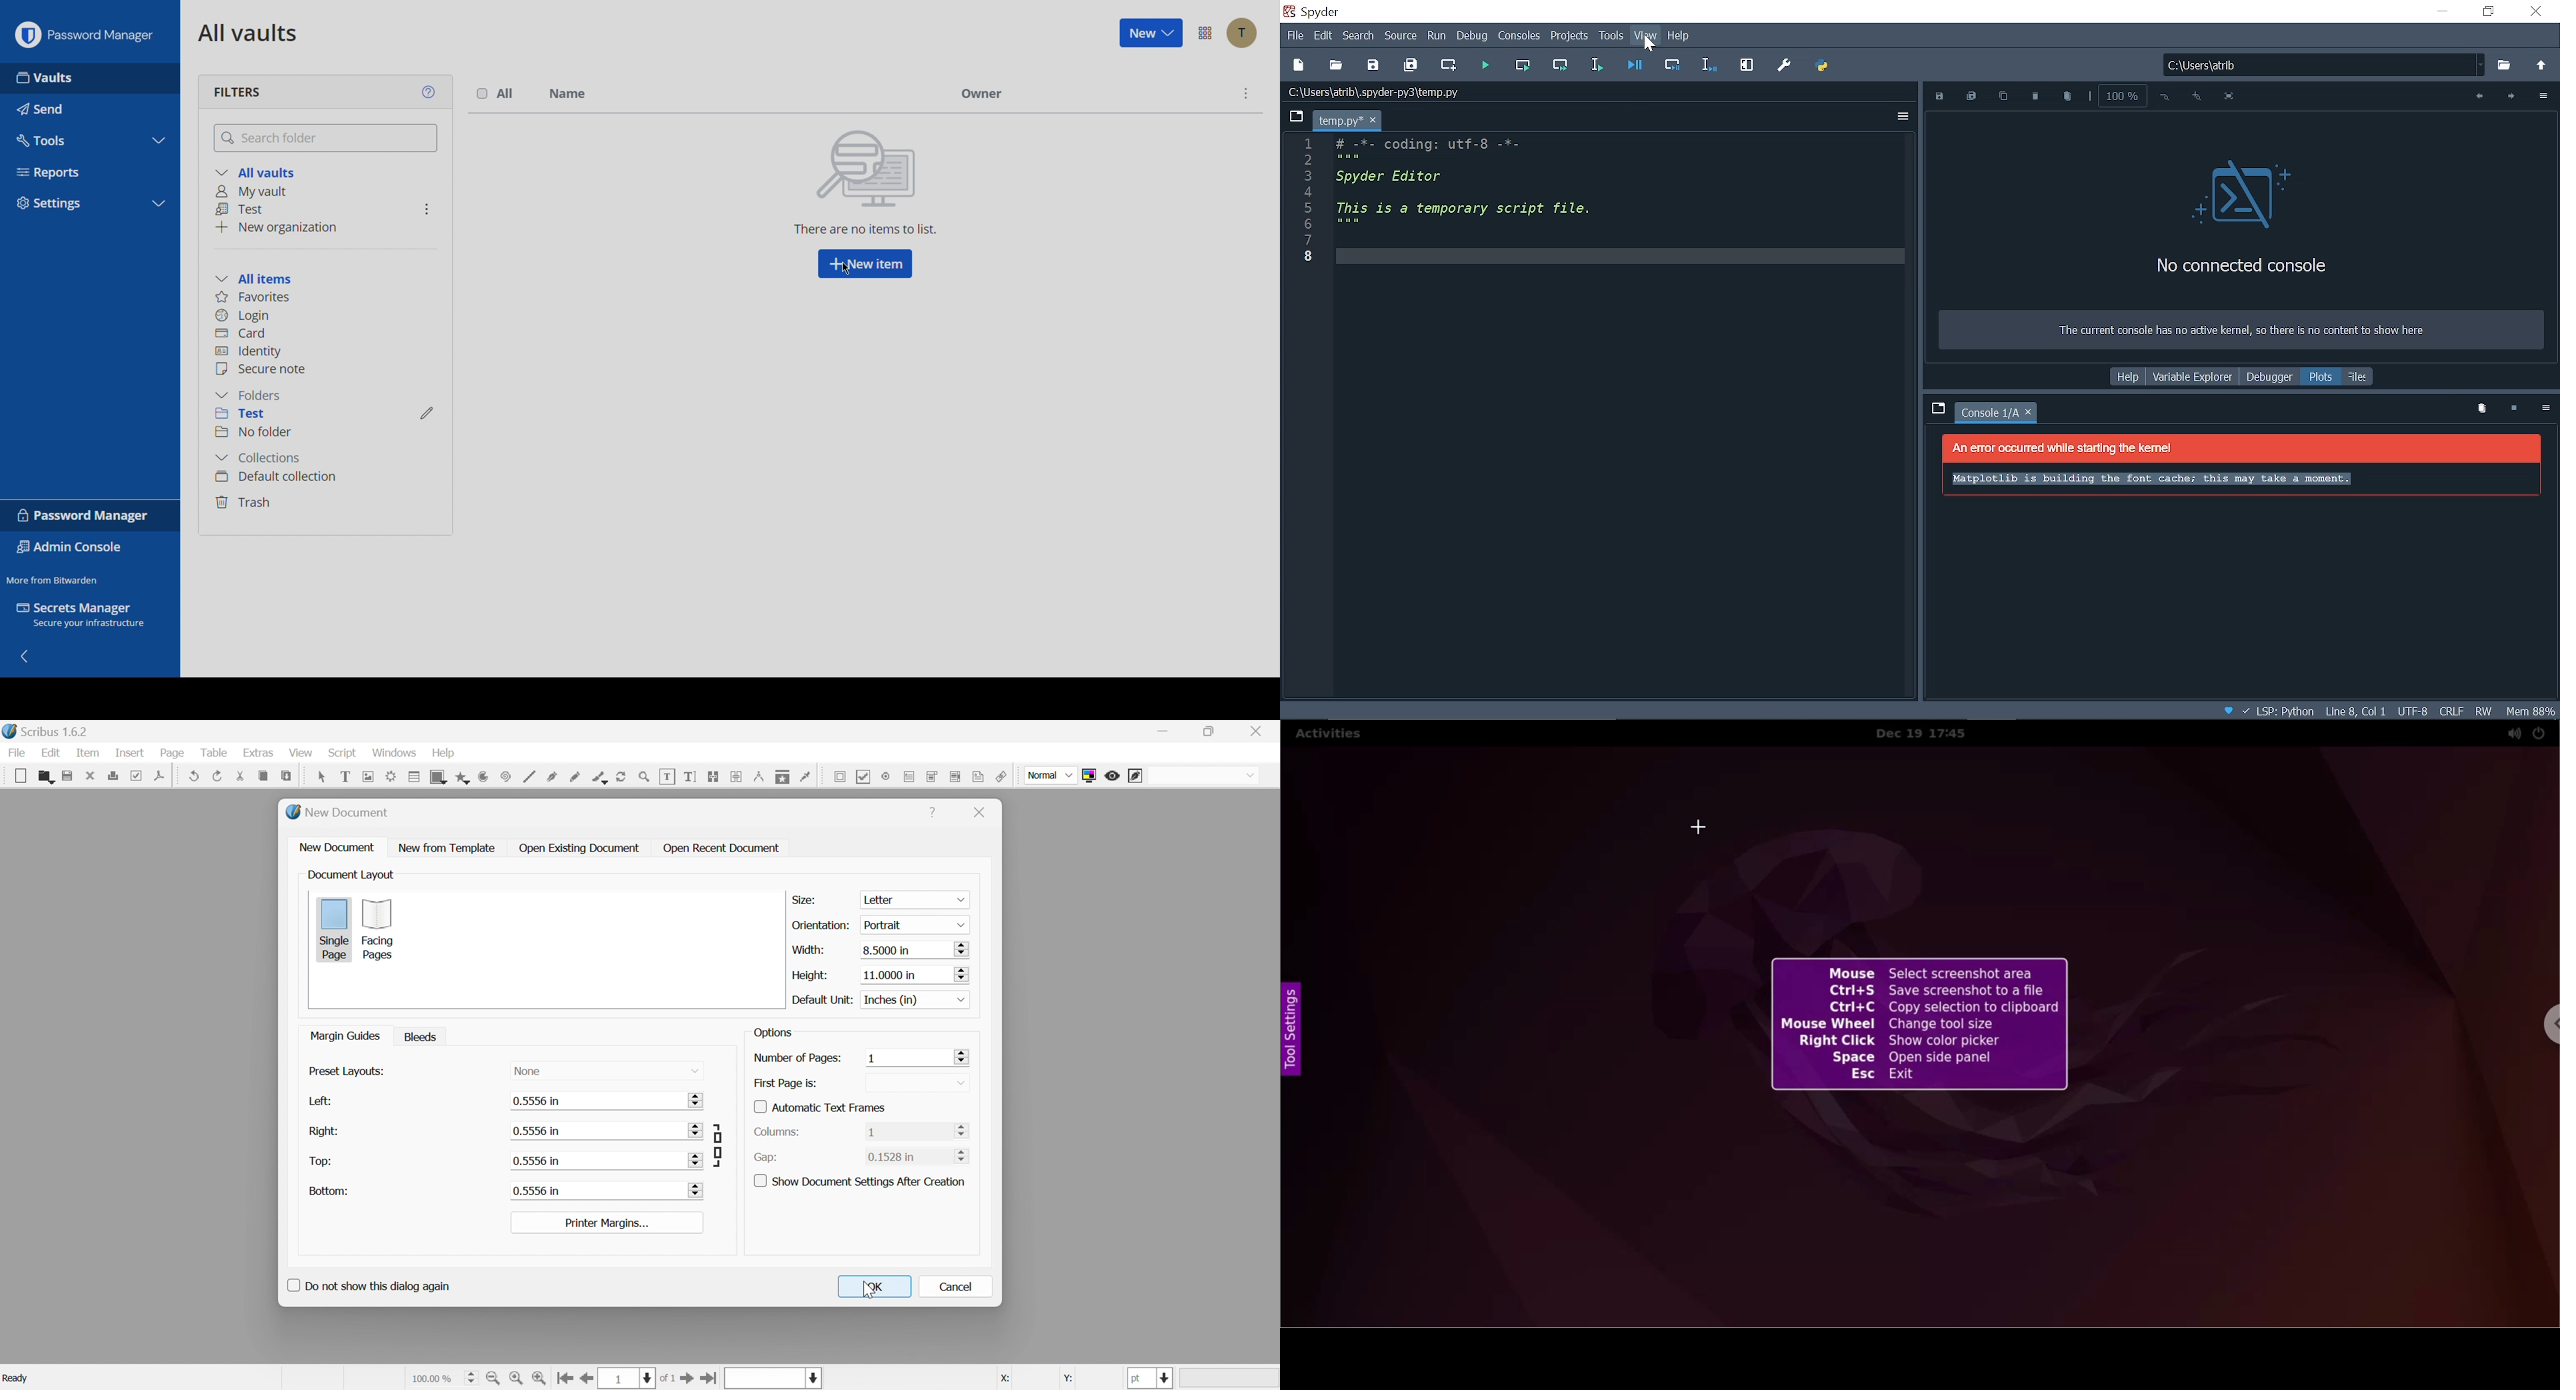 The height and width of the screenshot is (1400, 2576). Describe the element at coordinates (931, 777) in the screenshot. I see `PDF combo box` at that location.